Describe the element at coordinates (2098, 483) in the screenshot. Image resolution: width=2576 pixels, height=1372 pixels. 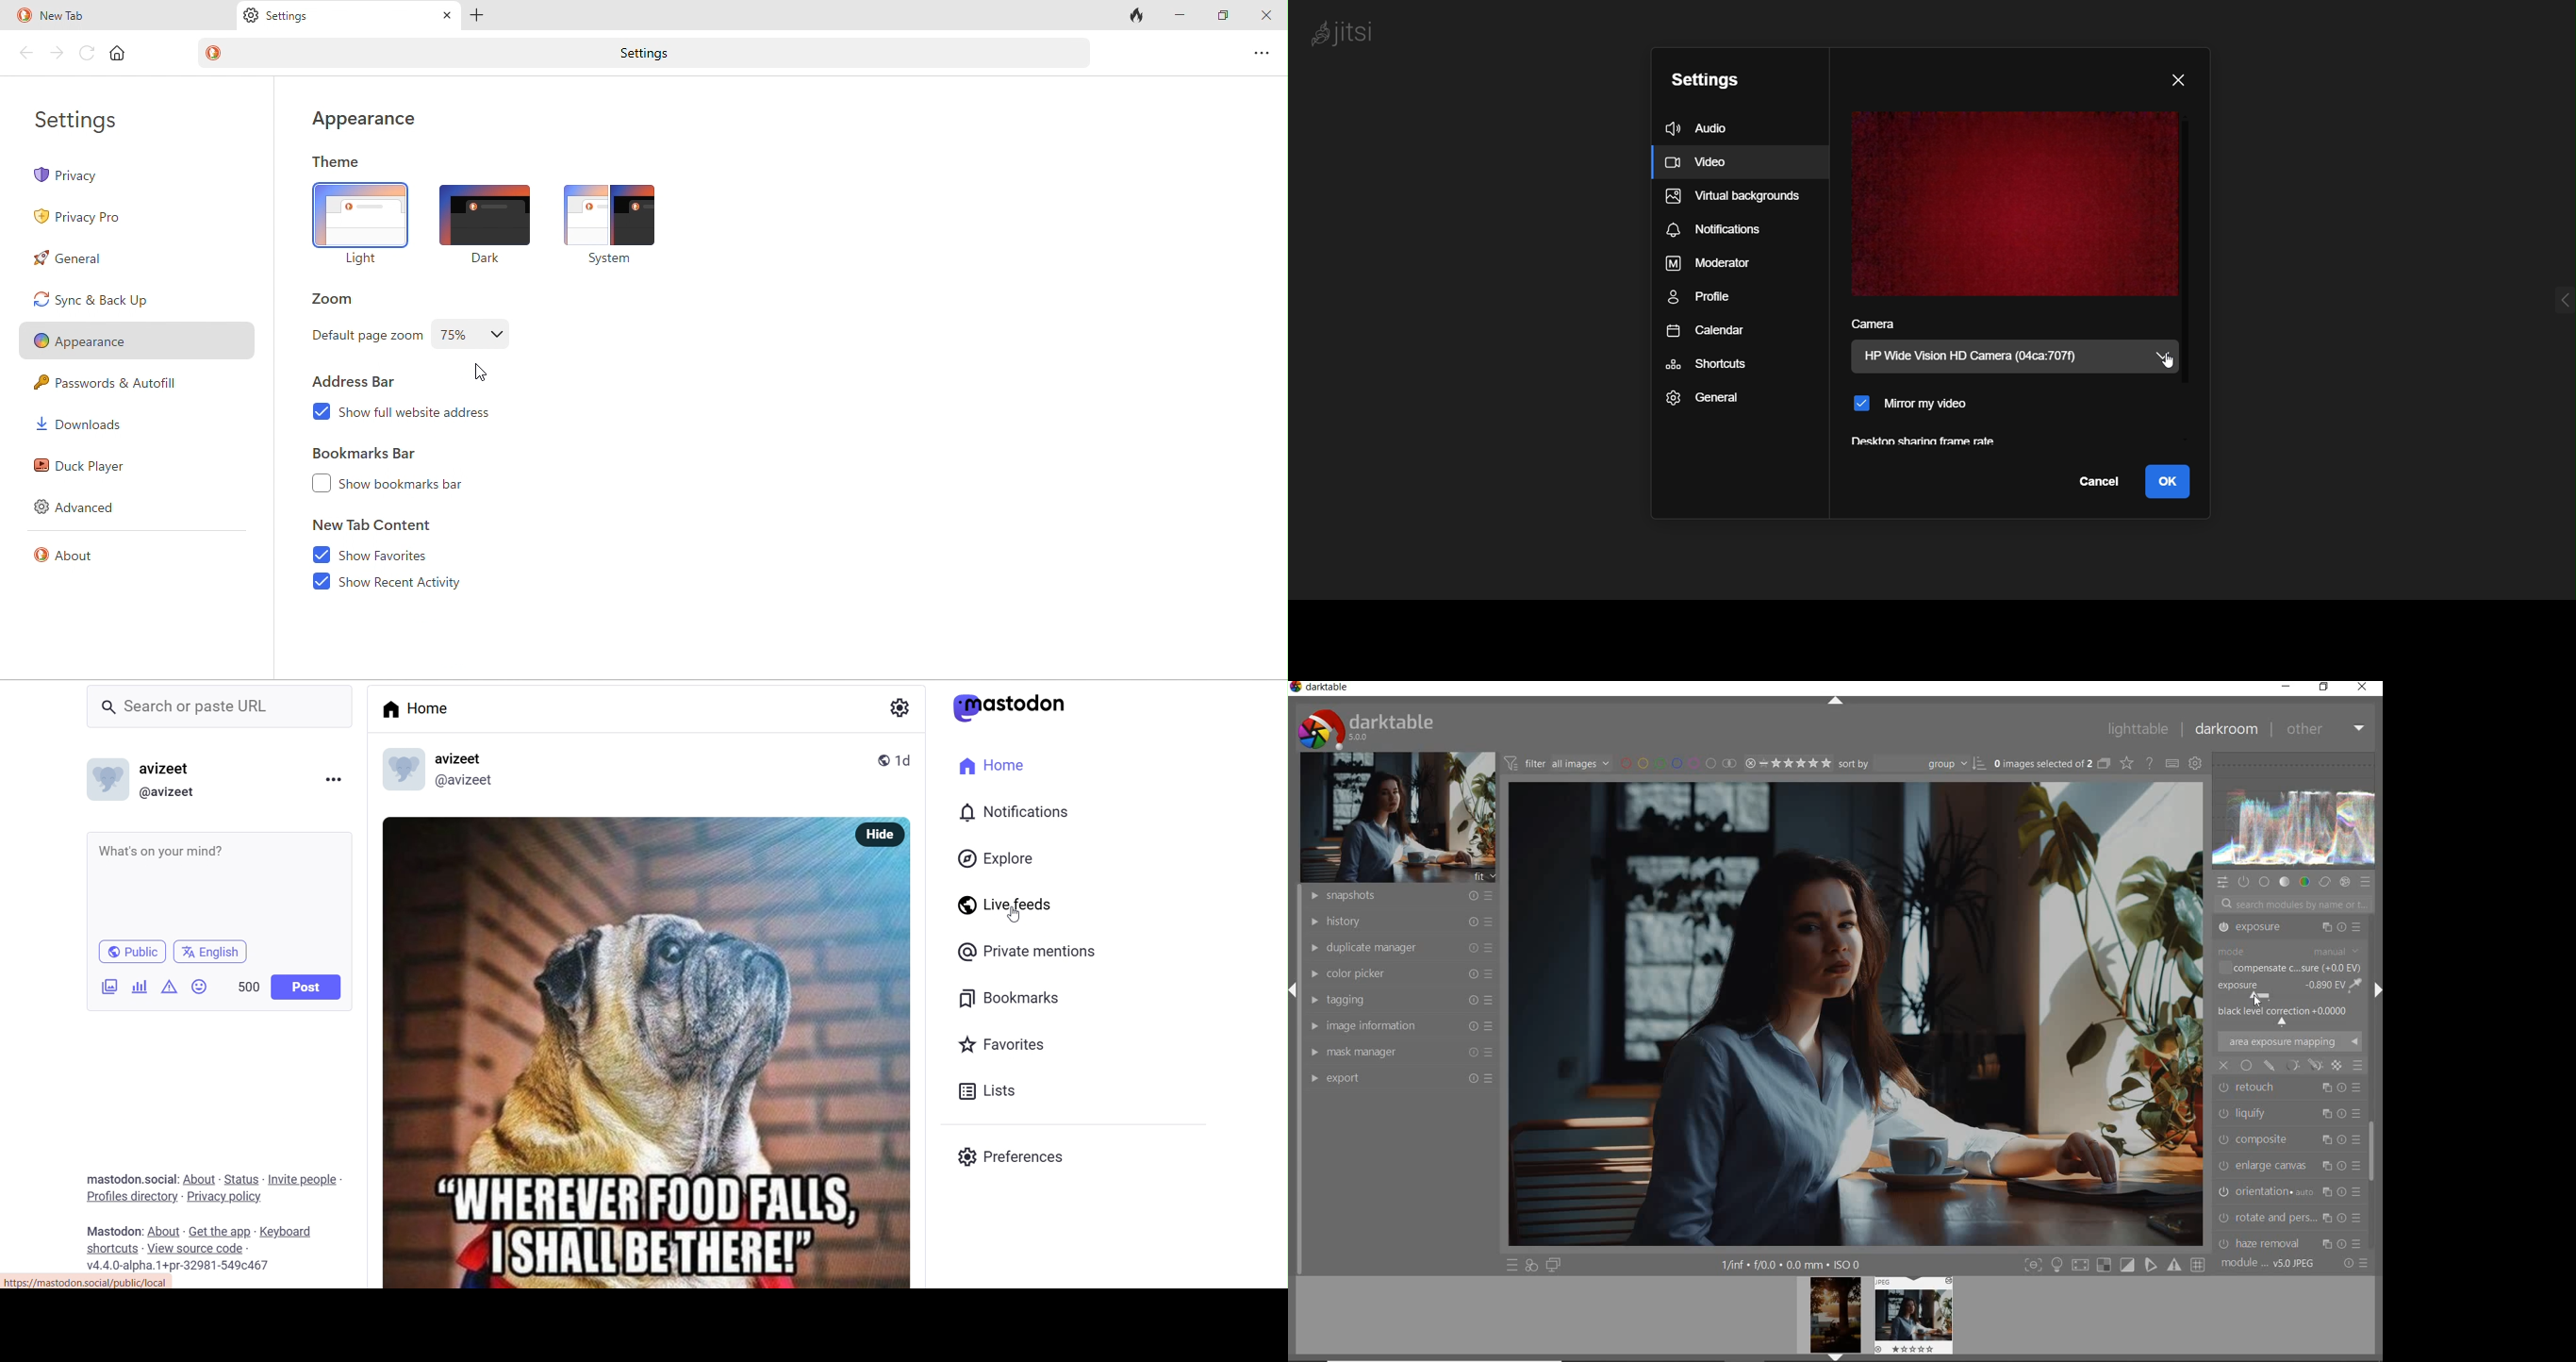
I see `cancel` at that location.